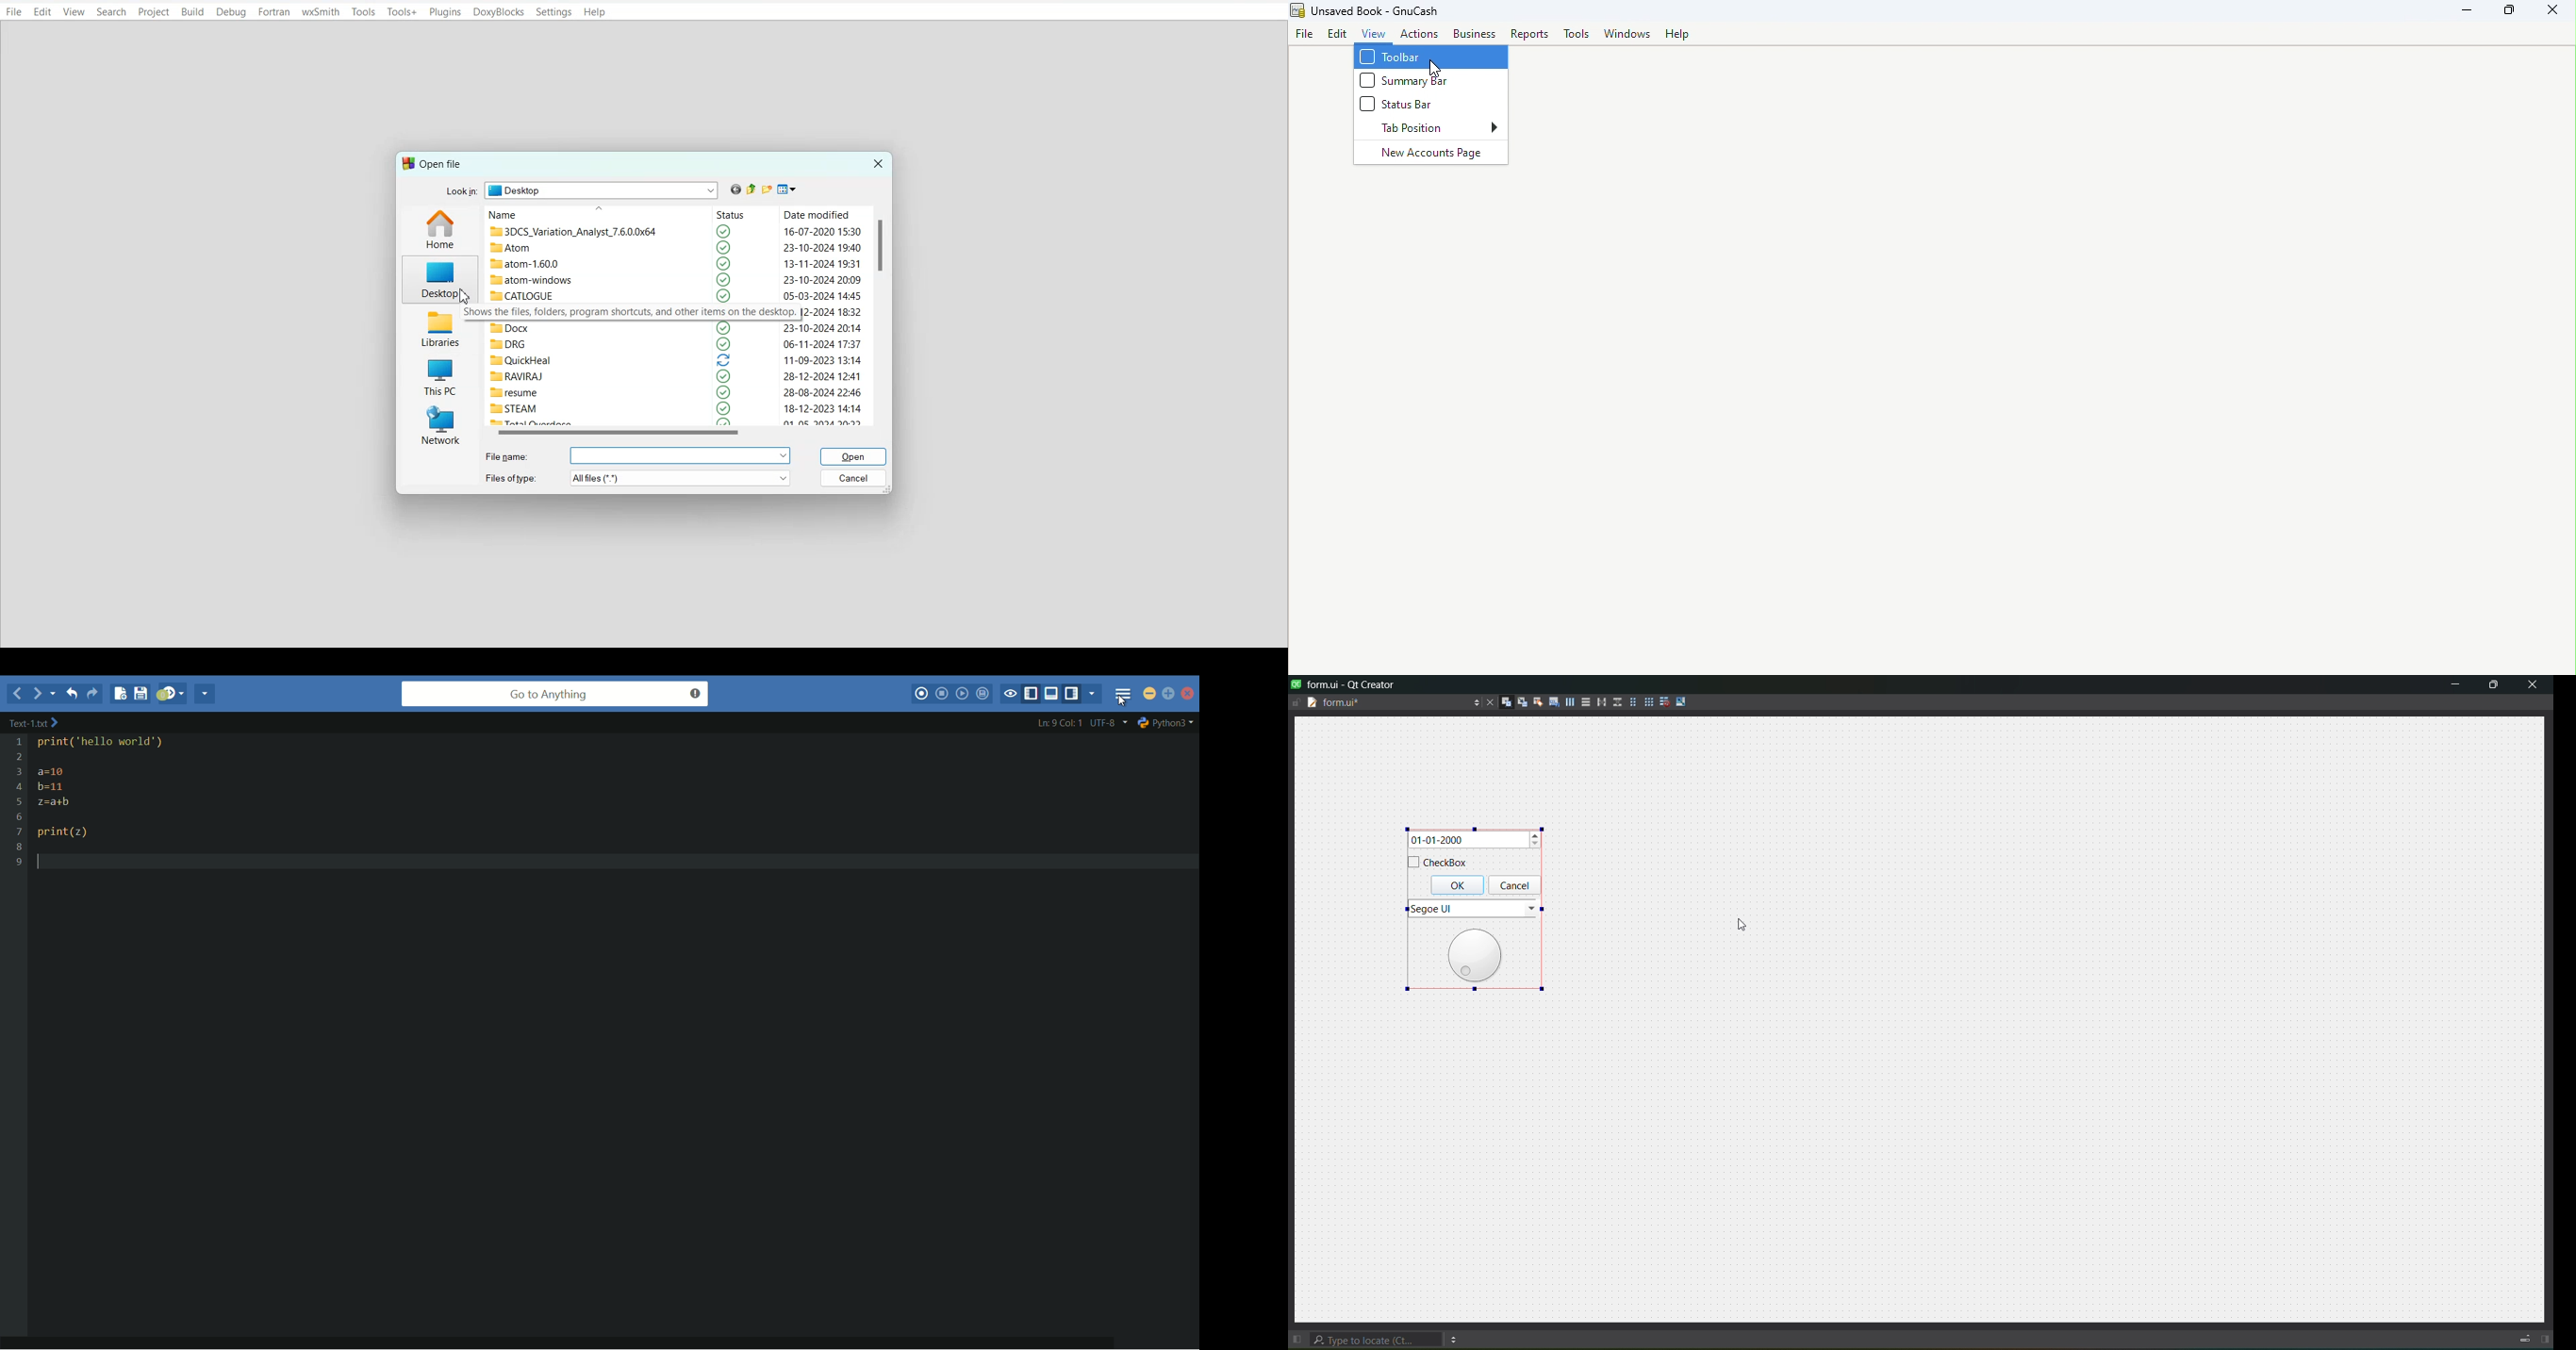 This screenshot has width=2576, height=1372. Describe the element at coordinates (517, 410) in the screenshot. I see `STEAM` at that location.